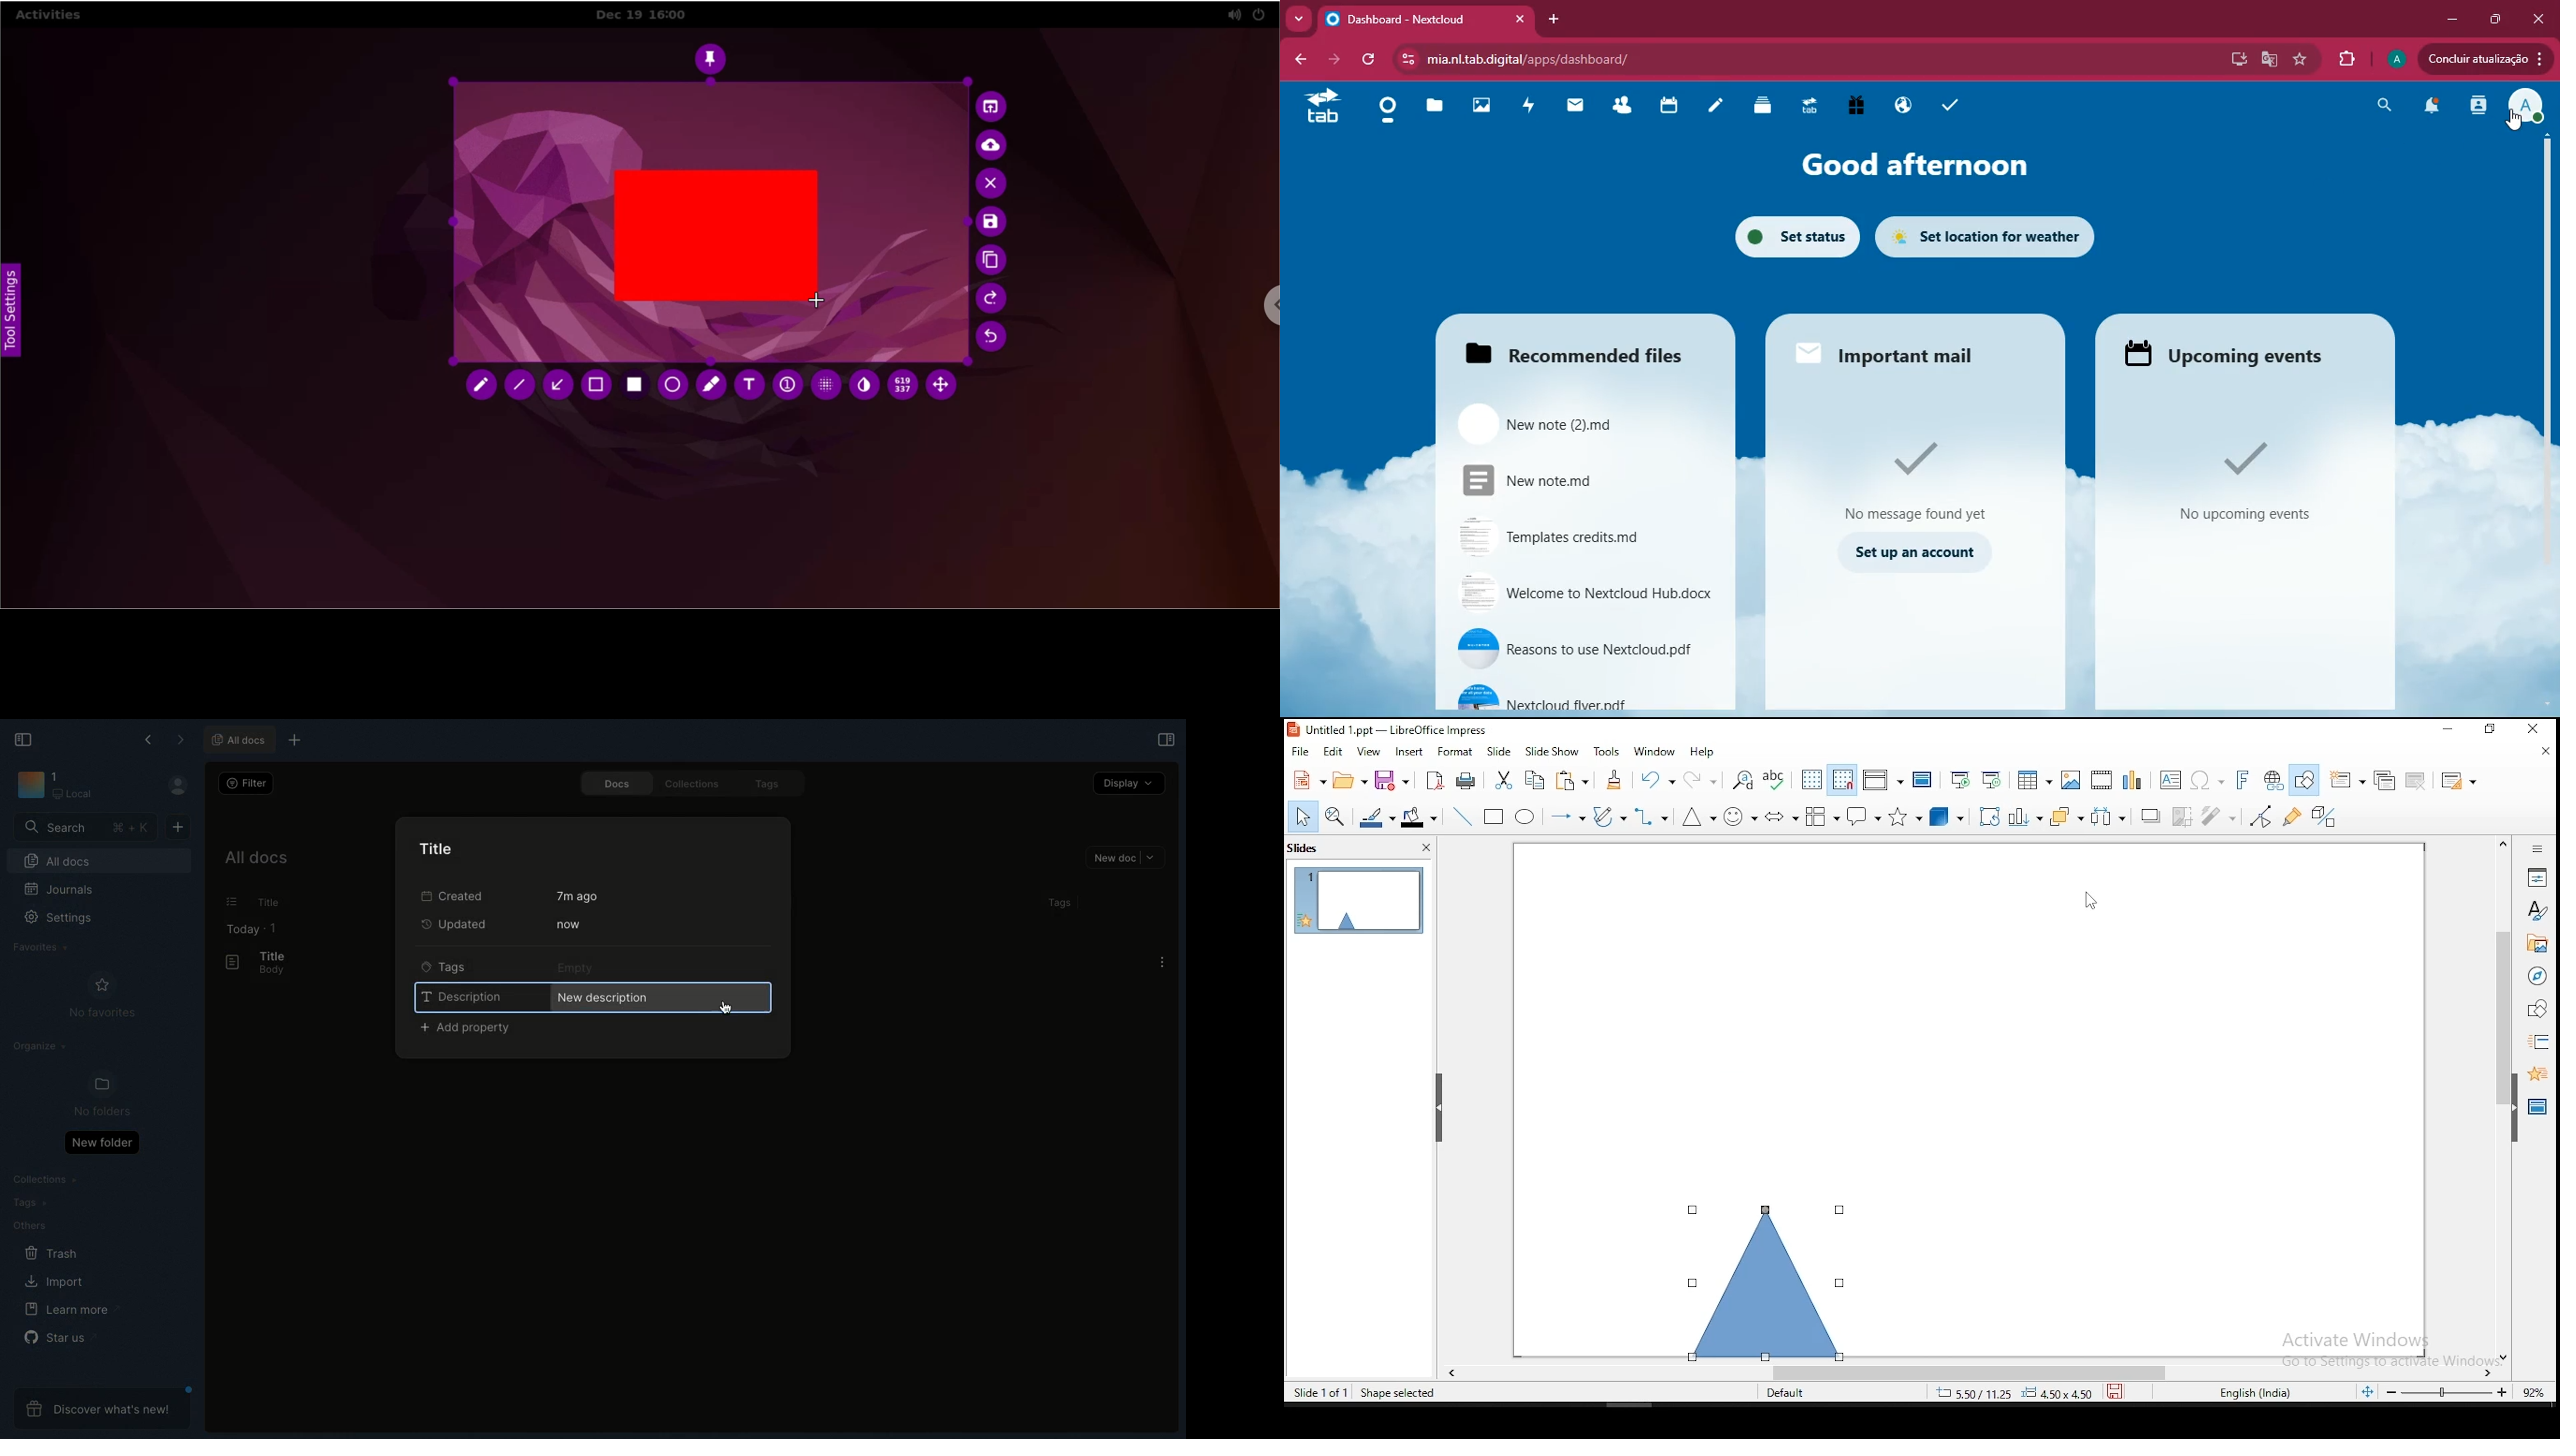 This screenshot has width=2576, height=1456. What do you see at coordinates (997, 145) in the screenshot?
I see `upload ` at bounding box center [997, 145].